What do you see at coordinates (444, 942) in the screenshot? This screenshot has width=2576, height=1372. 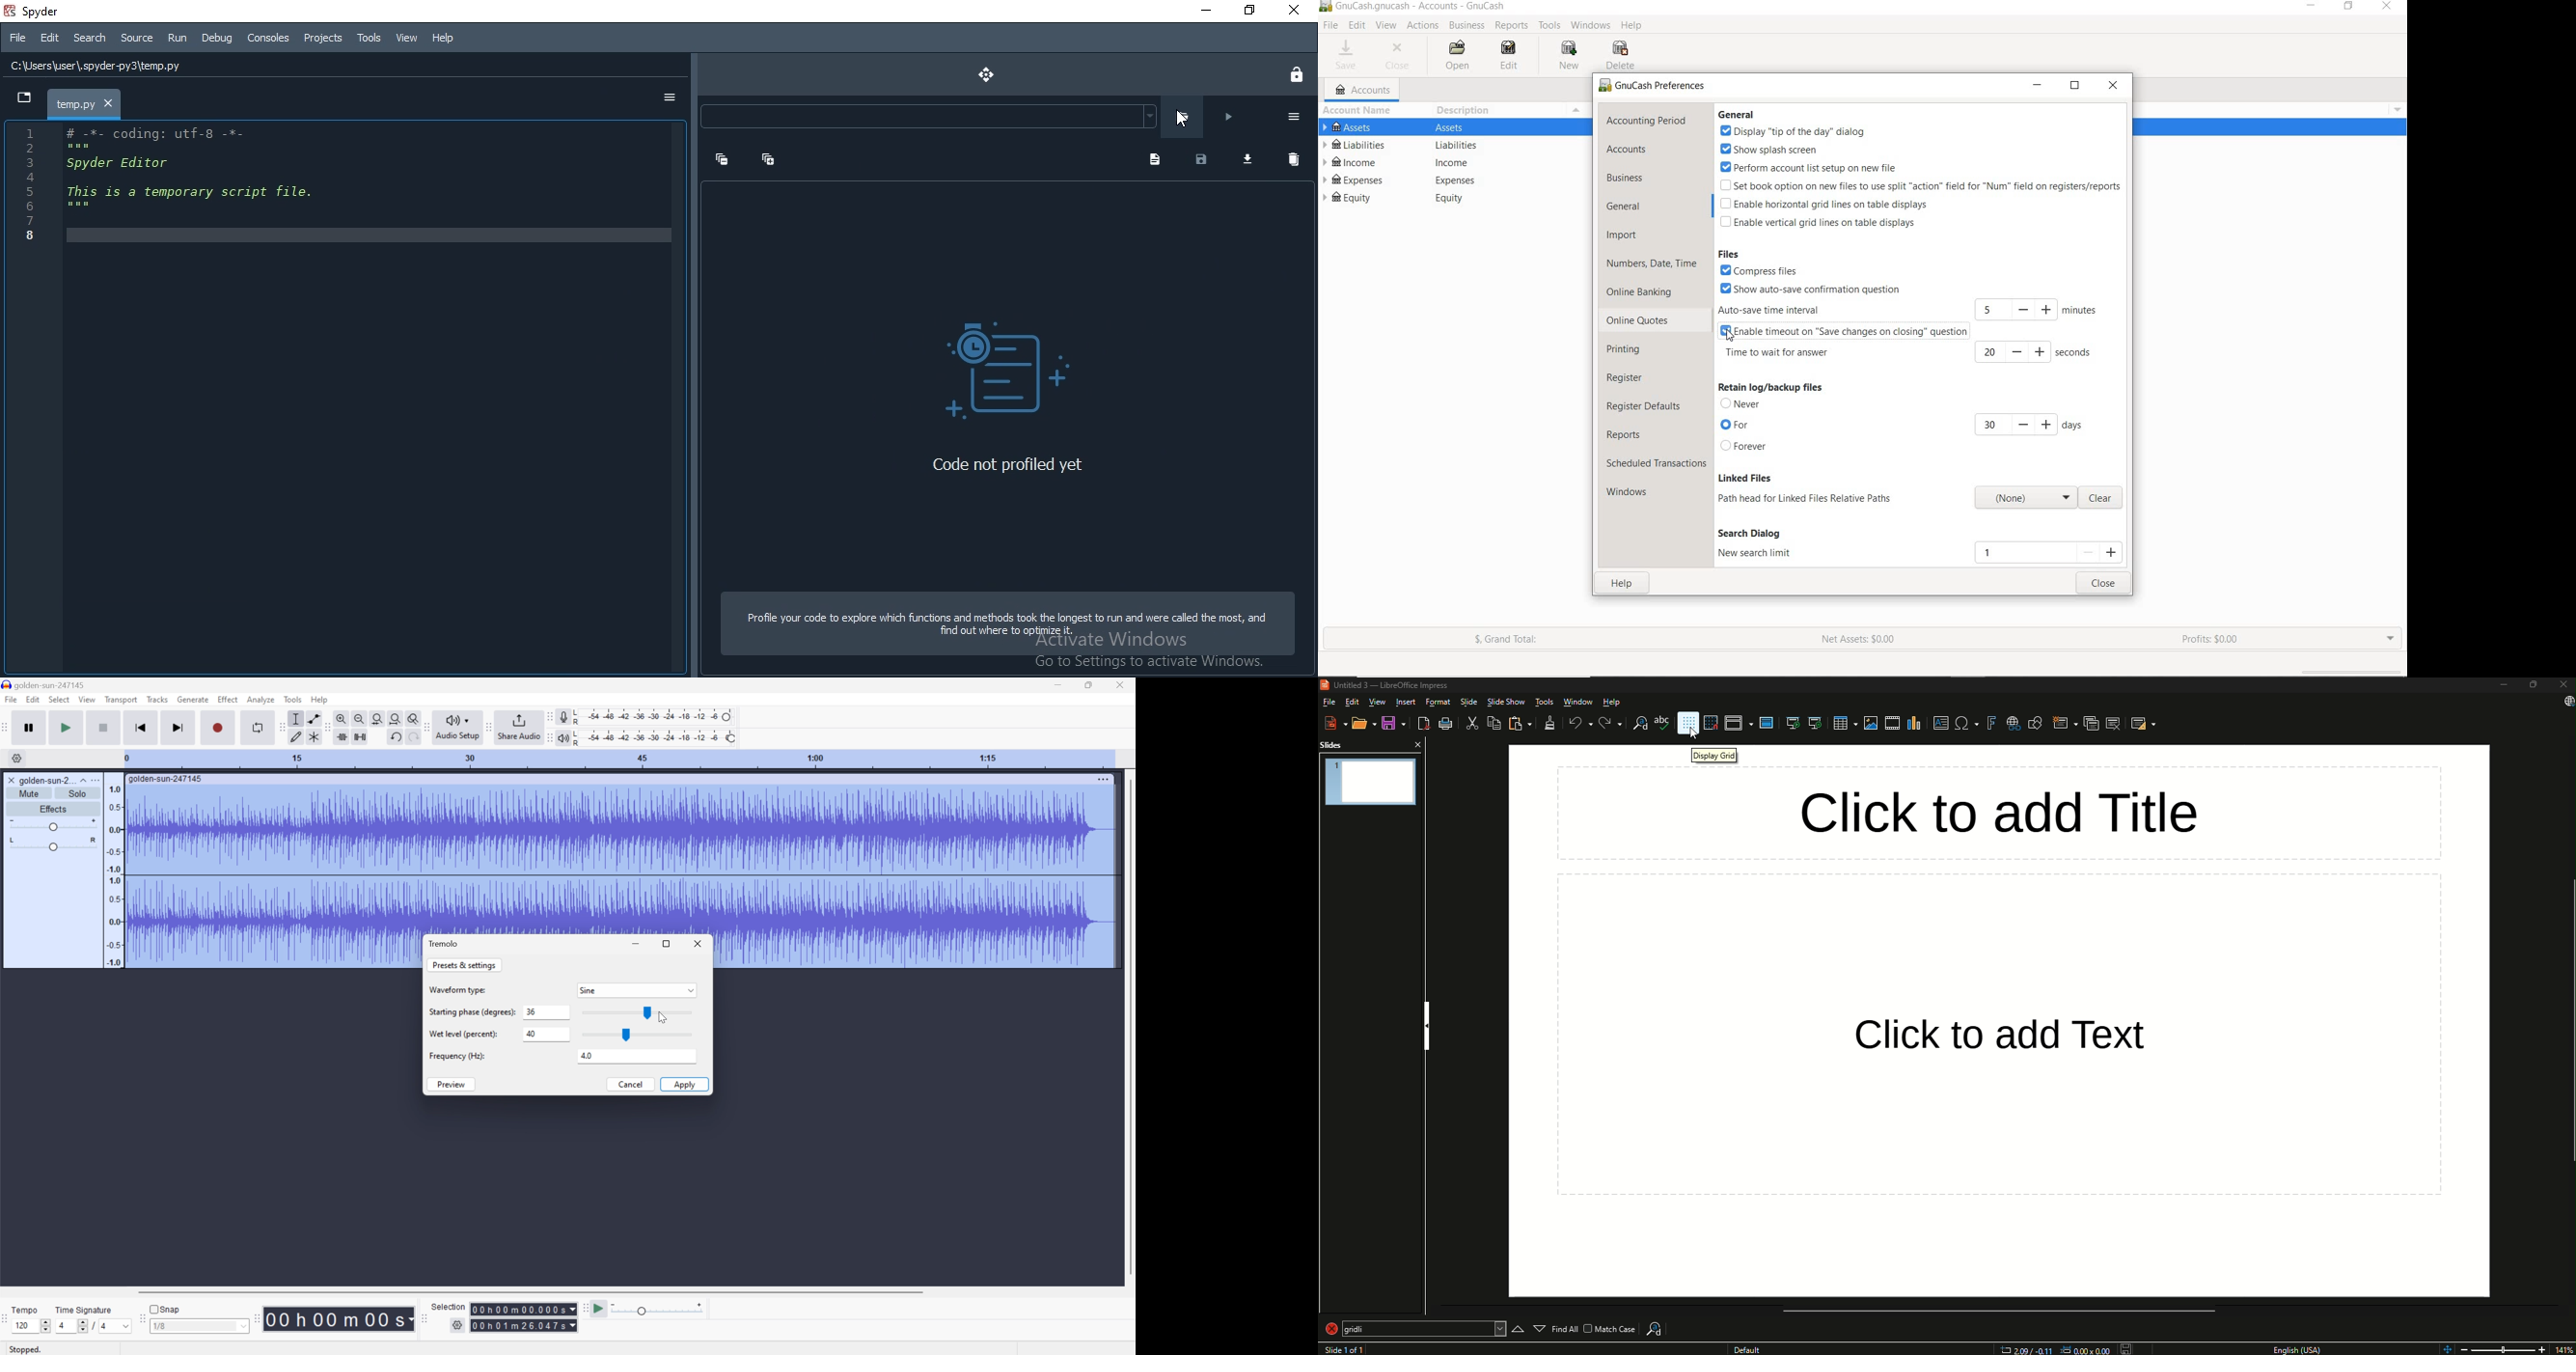 I see `Tremolo` at bounding box center [444, 942].